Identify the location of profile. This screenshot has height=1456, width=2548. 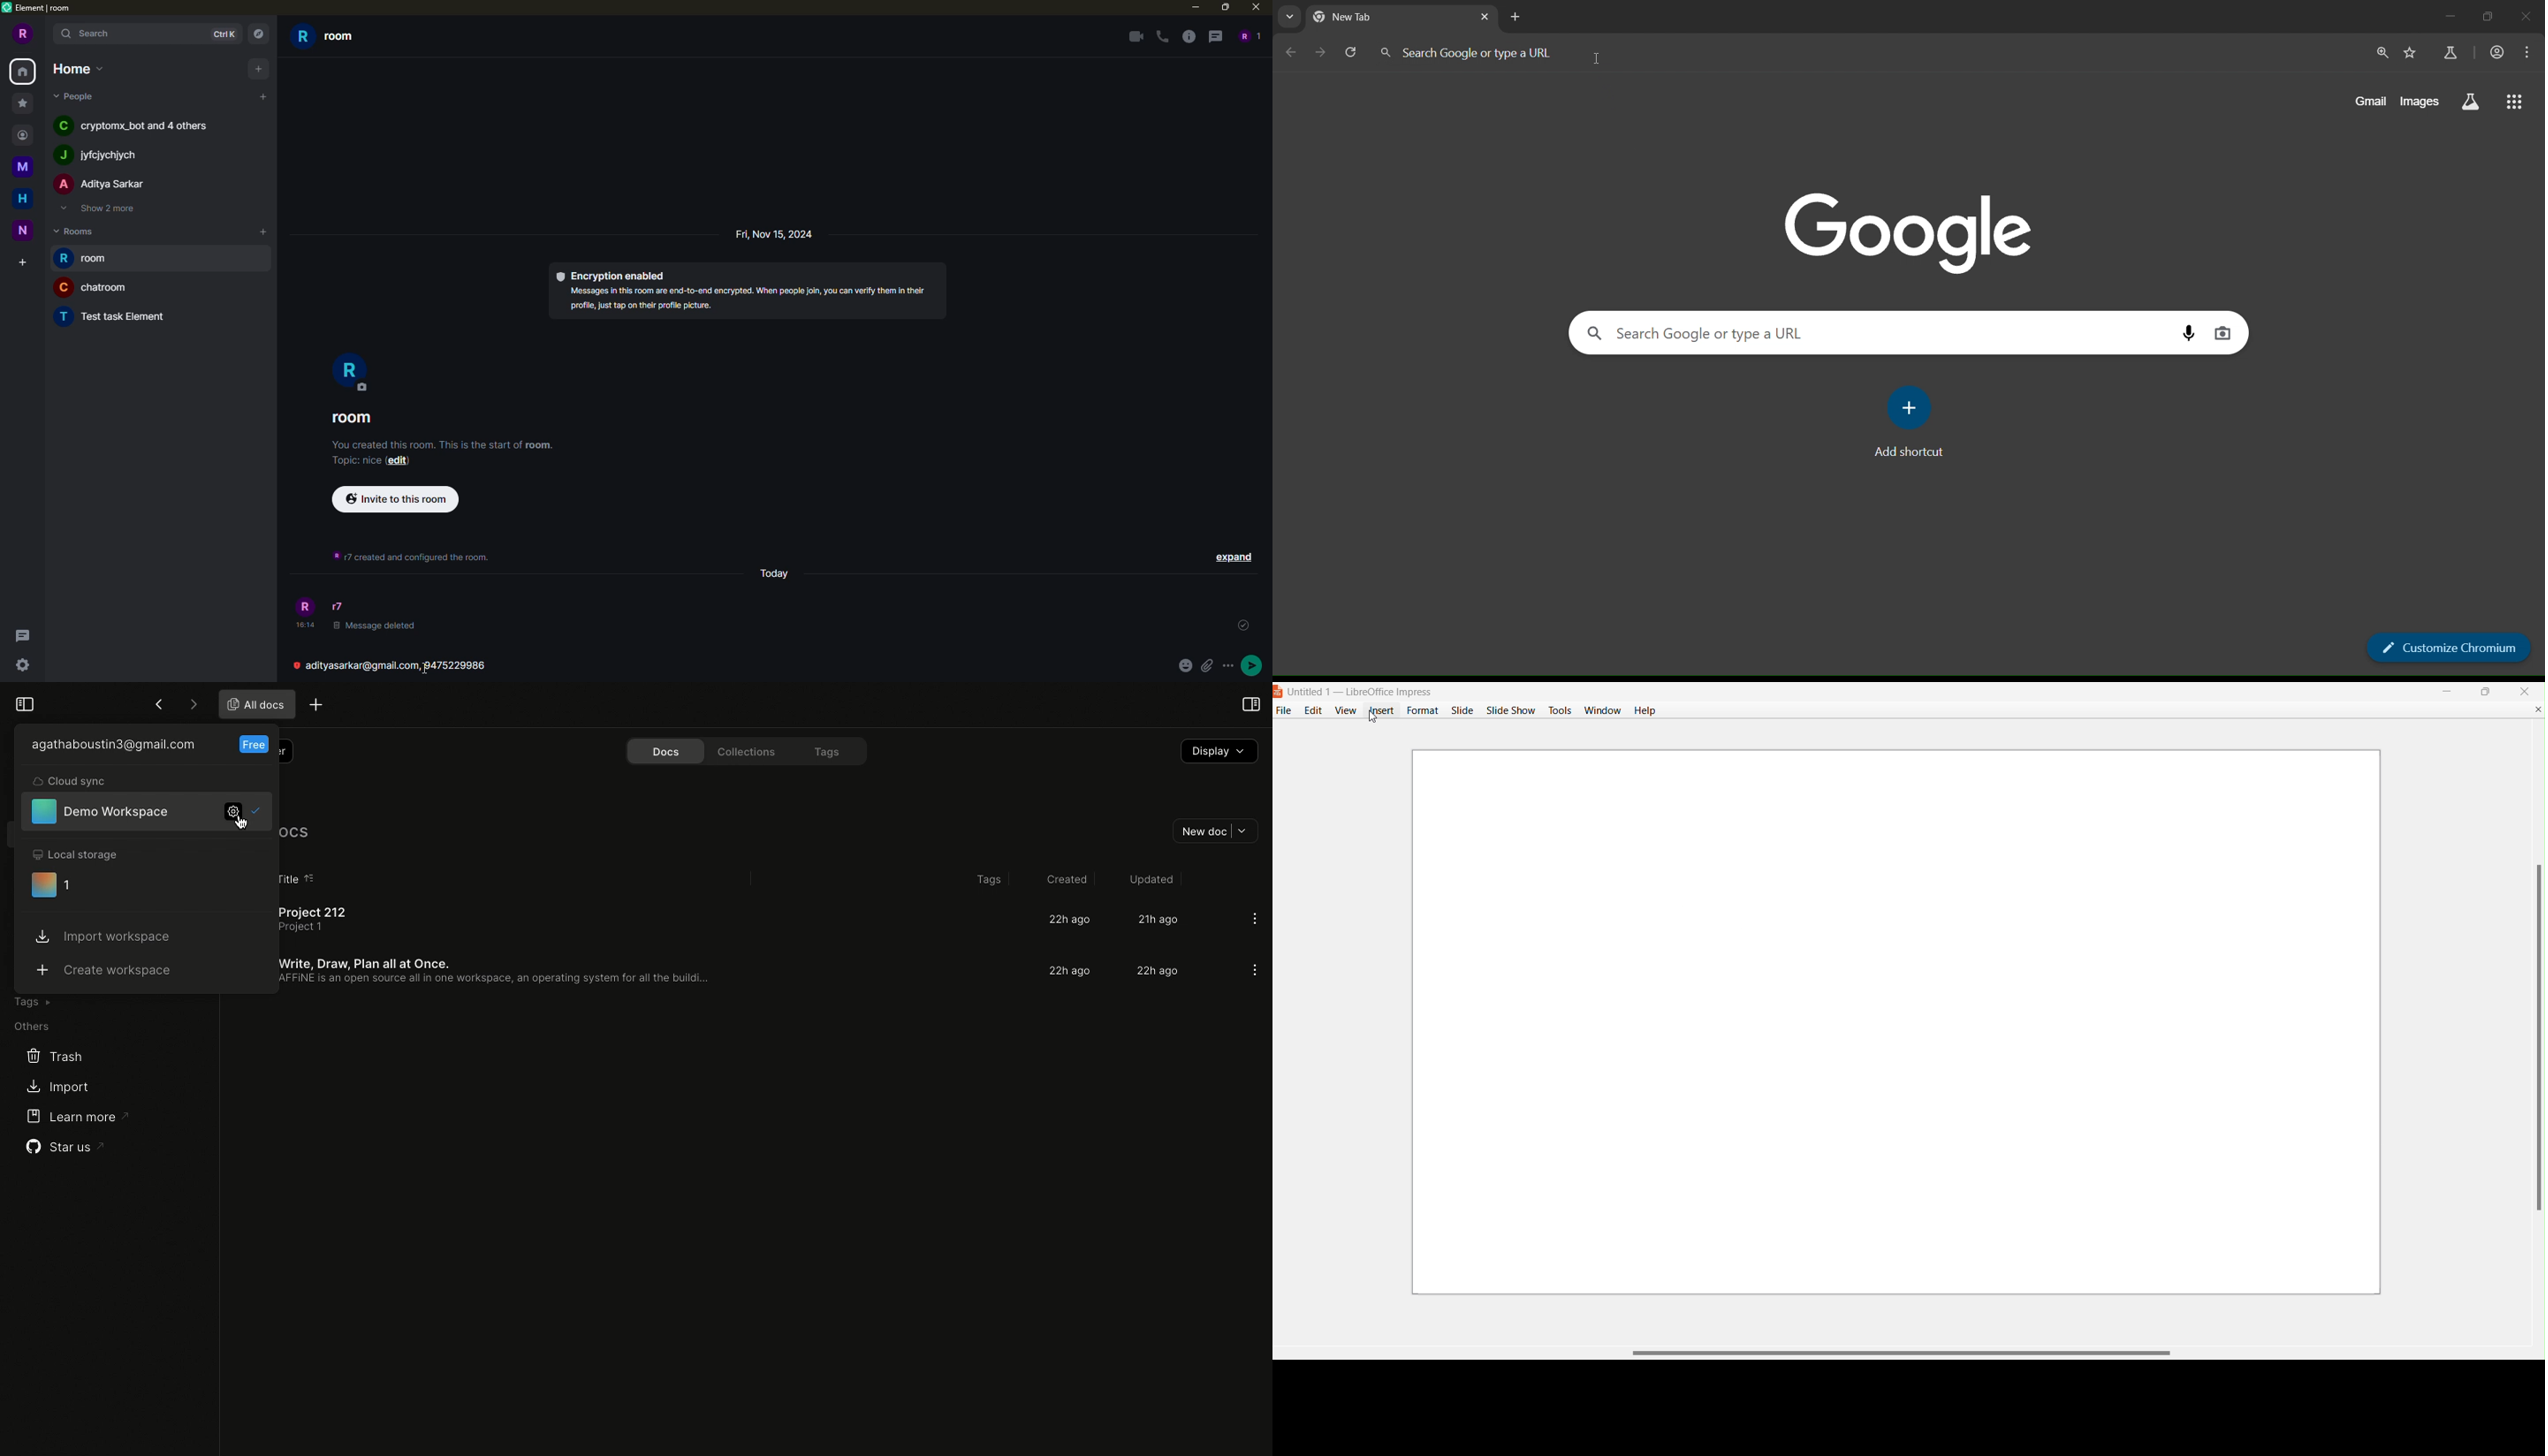
(305, 606).